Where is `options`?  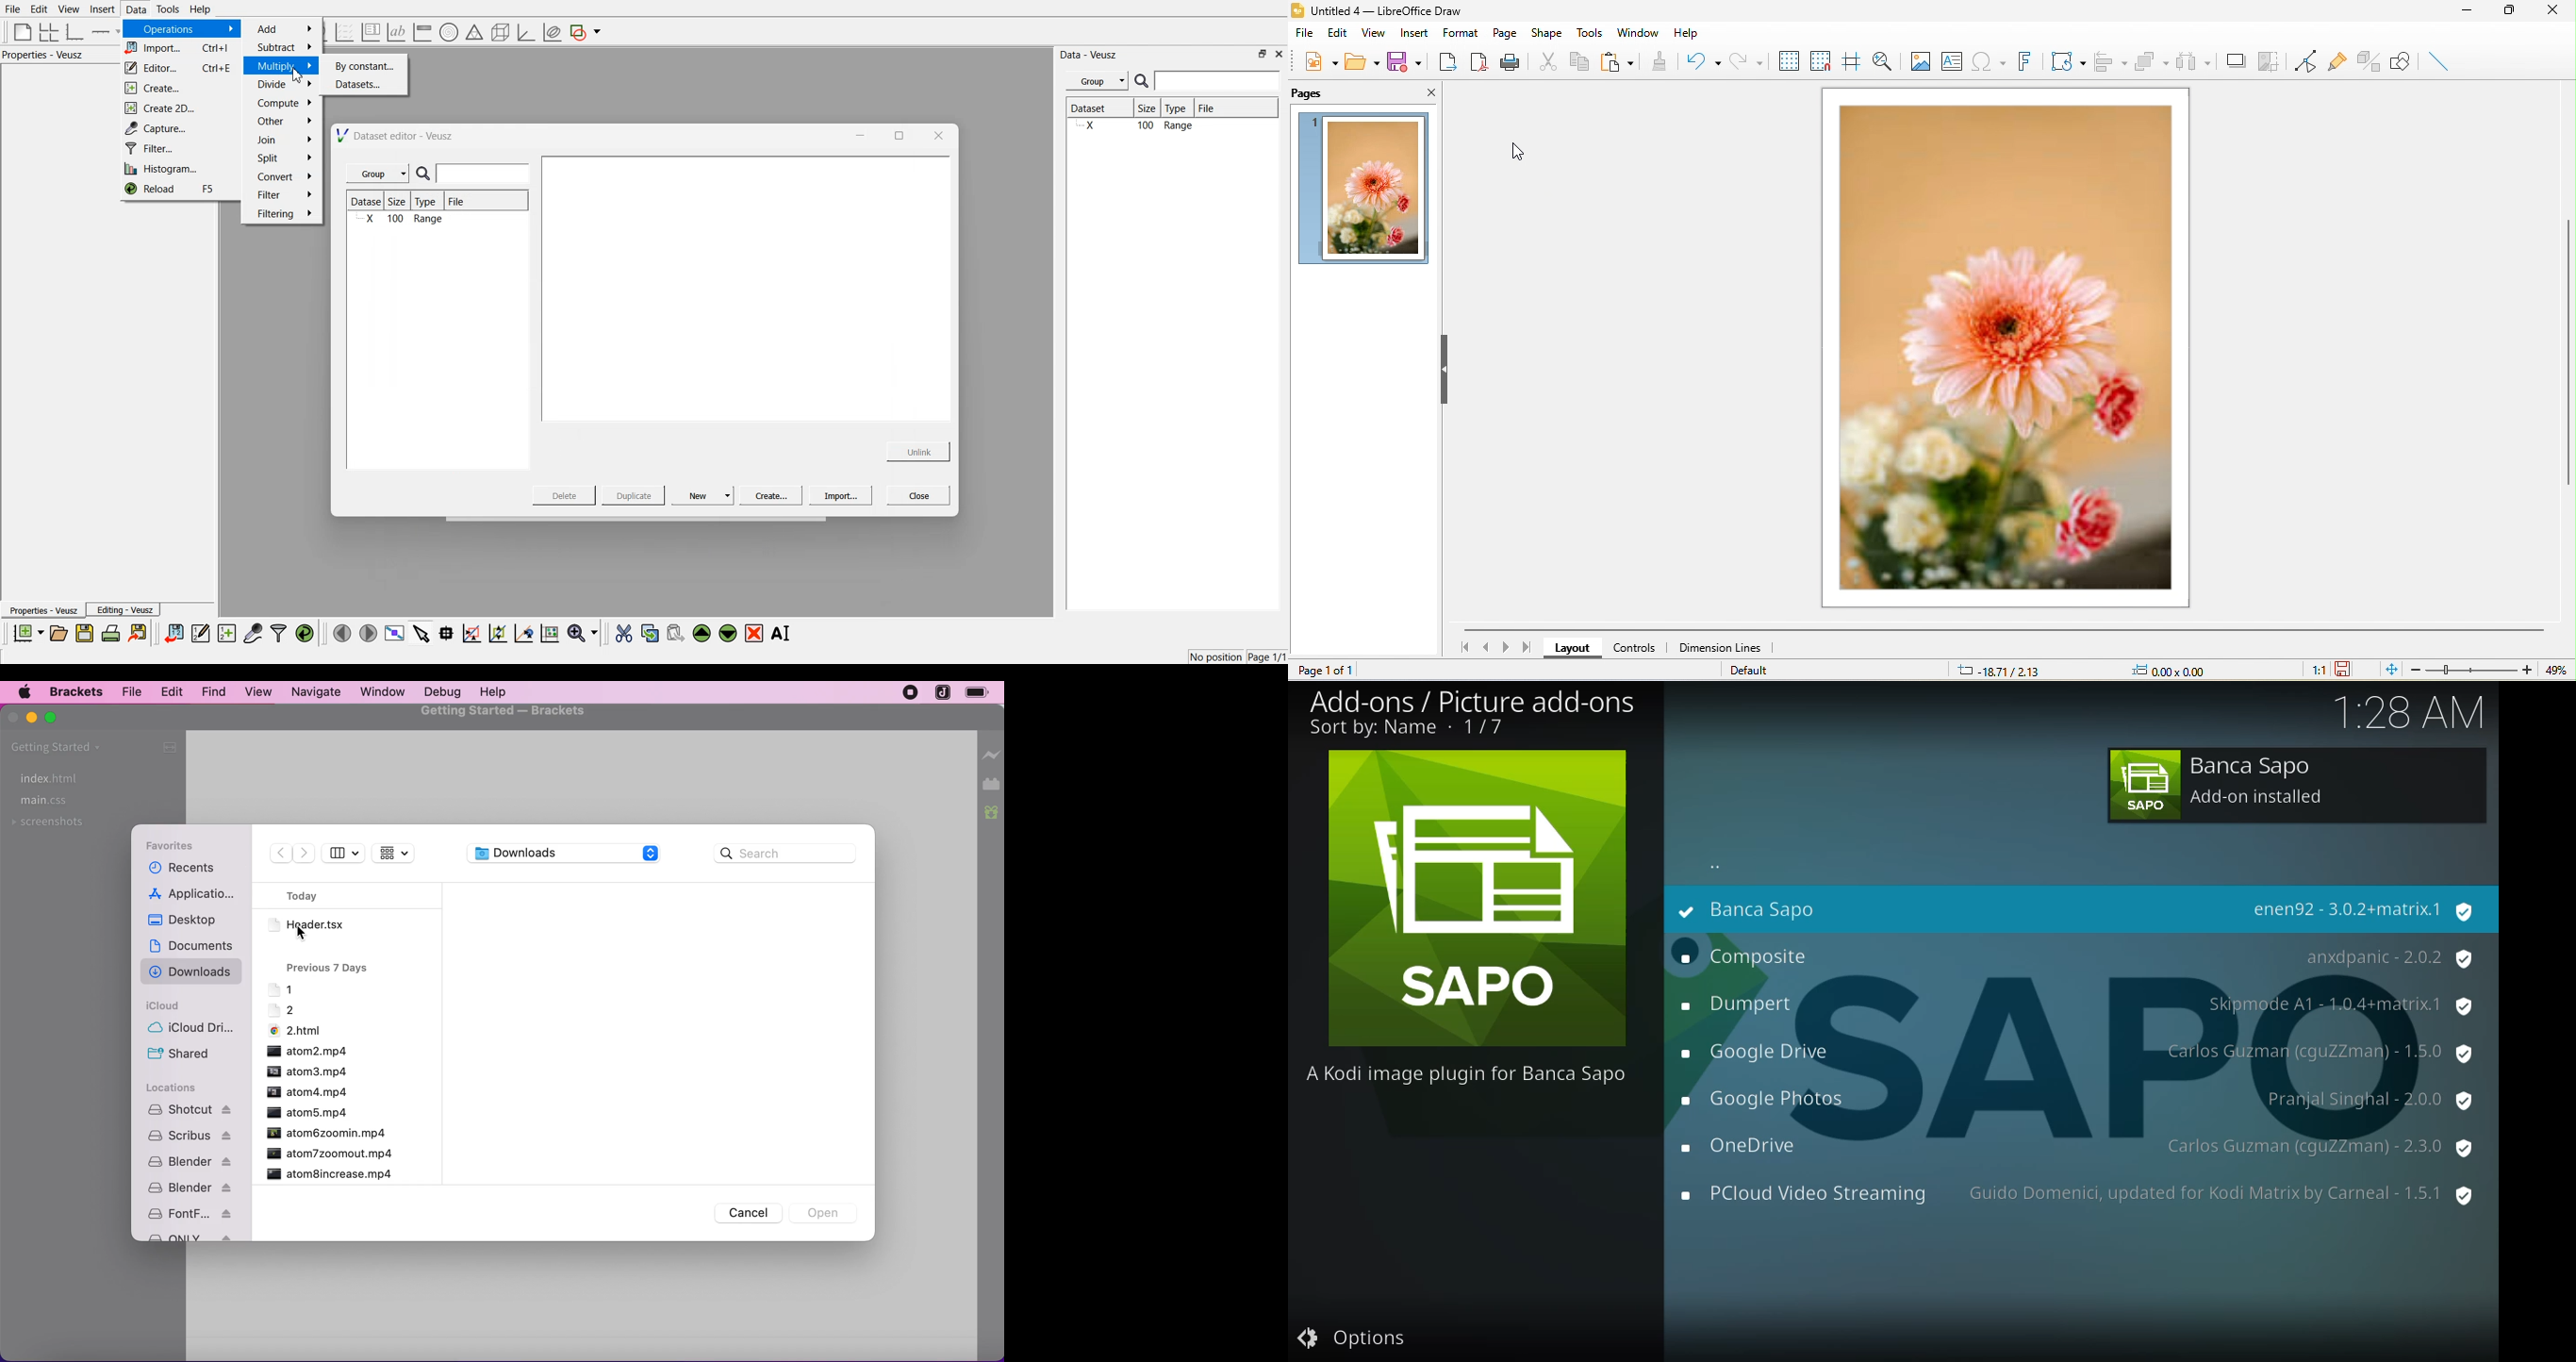
options is located at coordinates (1354, 1336).